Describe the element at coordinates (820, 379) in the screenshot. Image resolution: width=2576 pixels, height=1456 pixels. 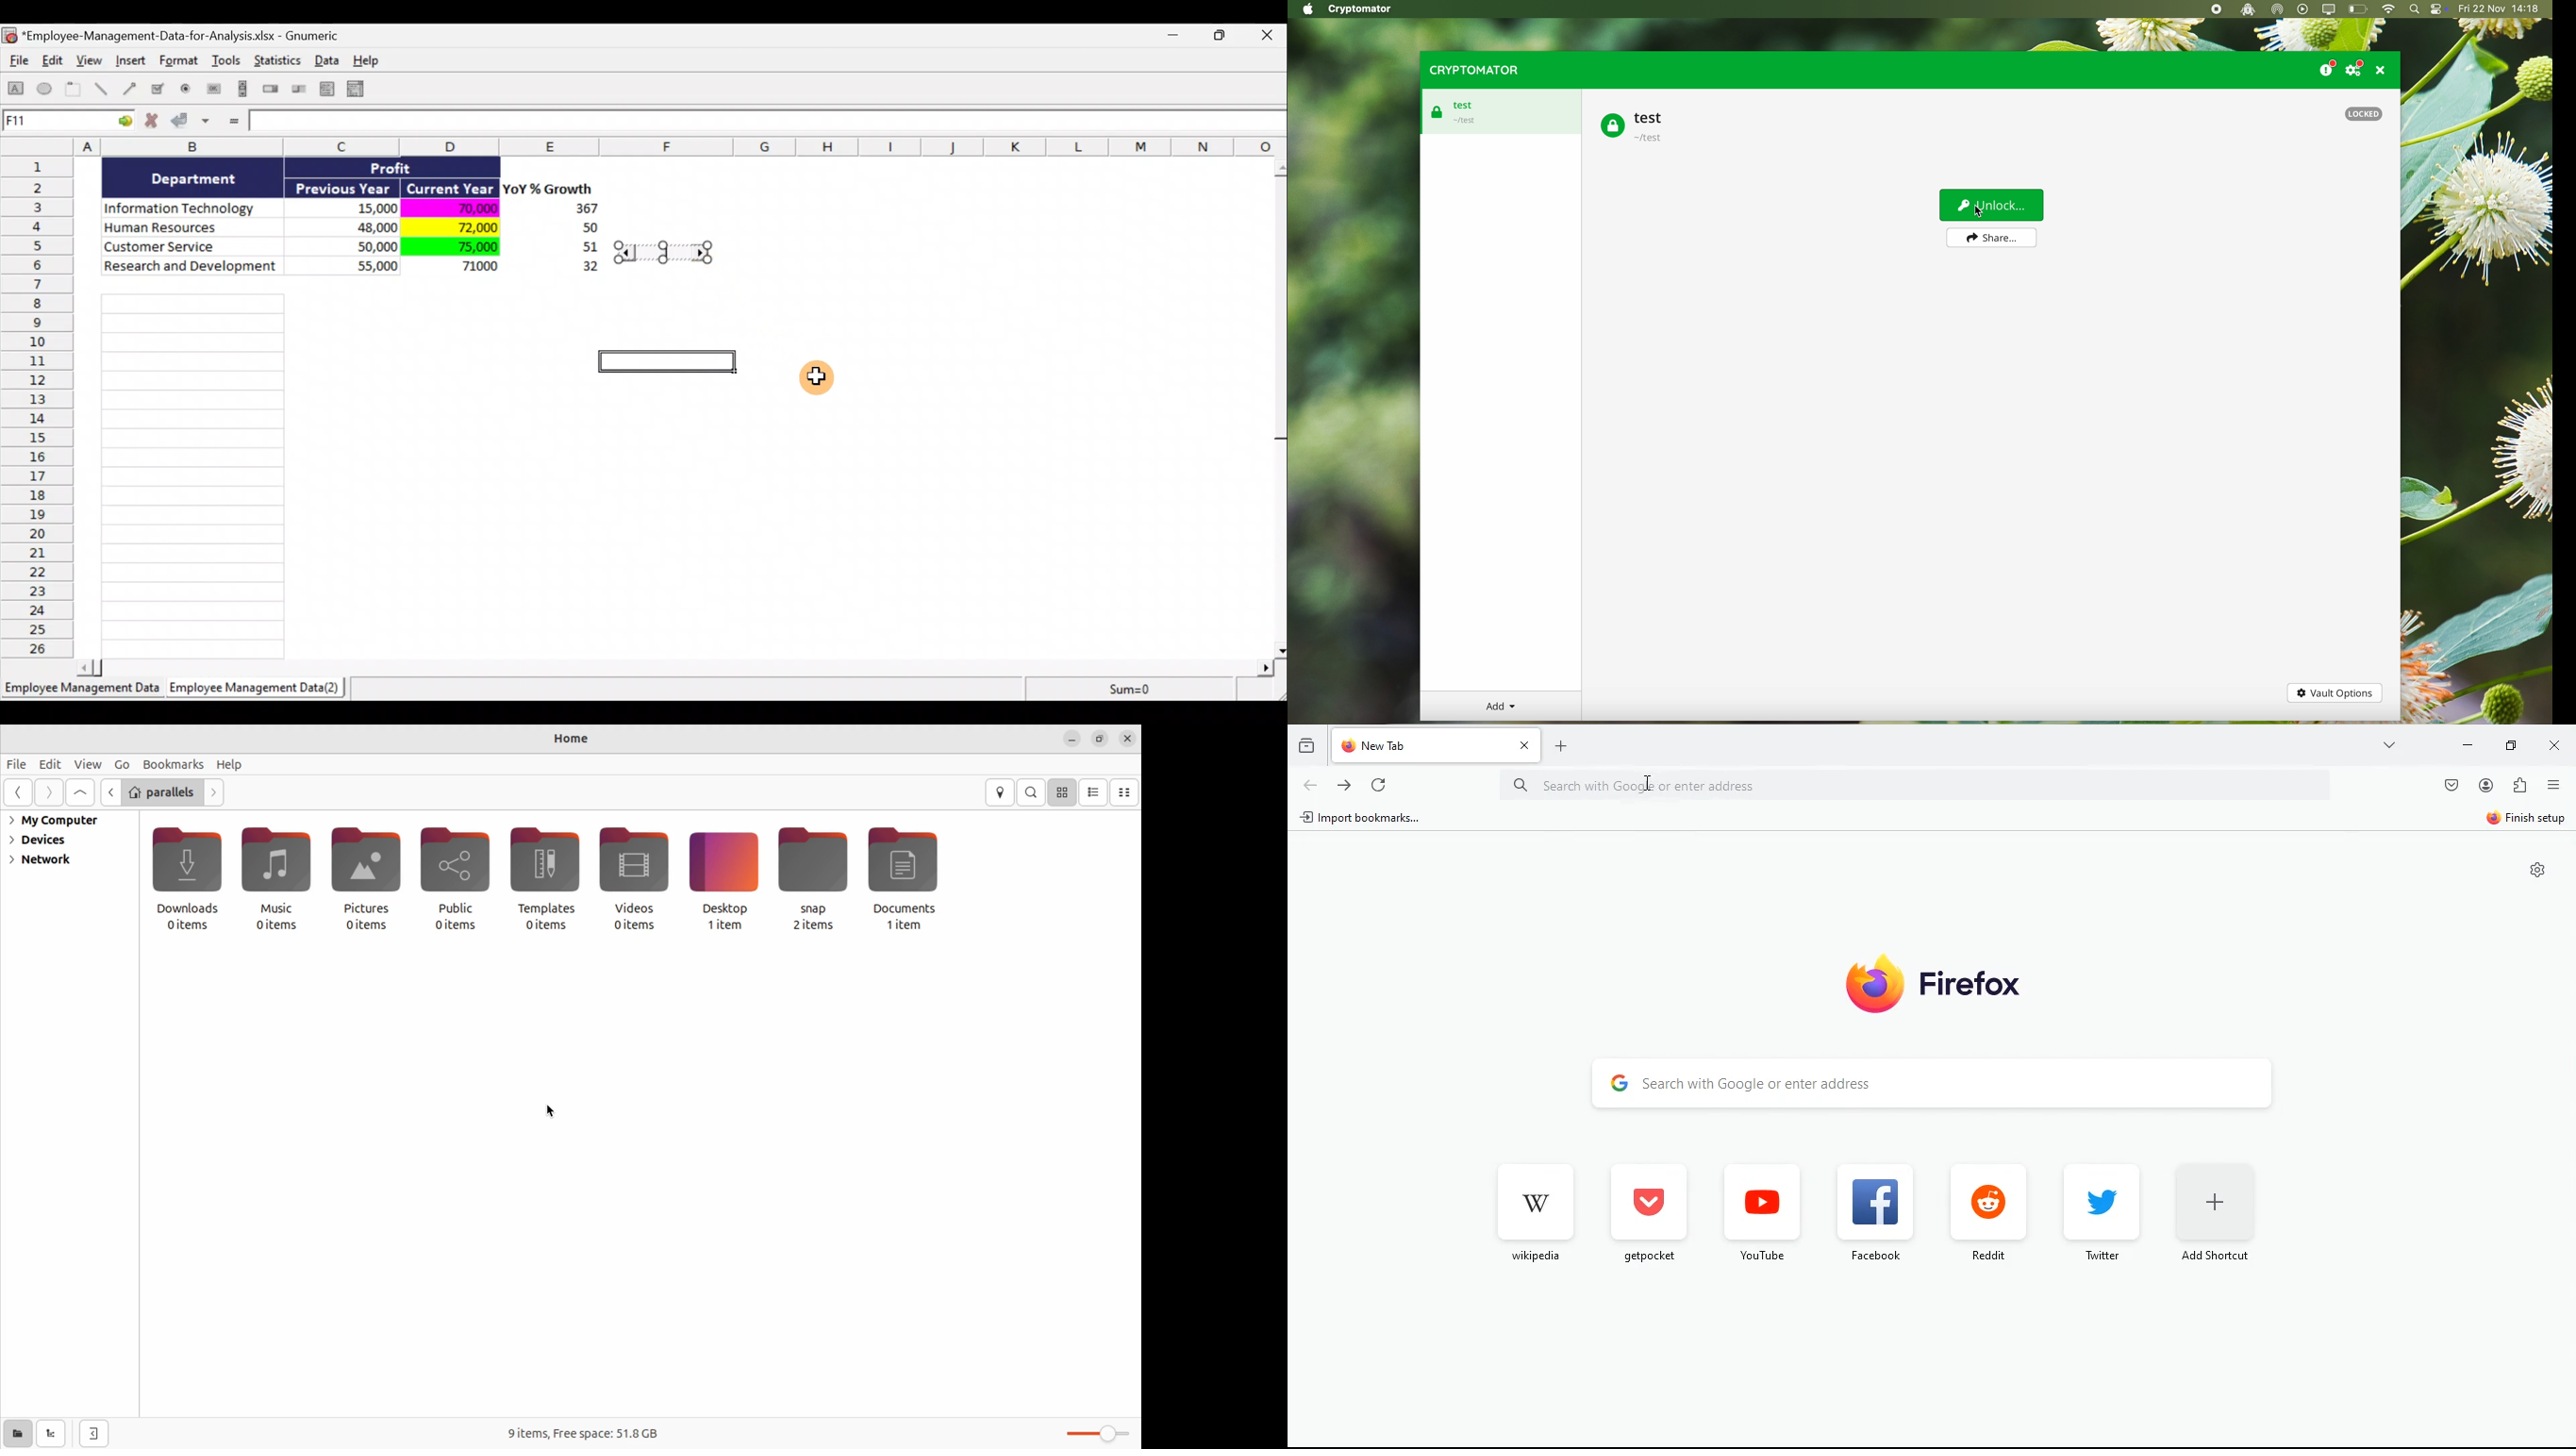
I see `Cursor` at that location.